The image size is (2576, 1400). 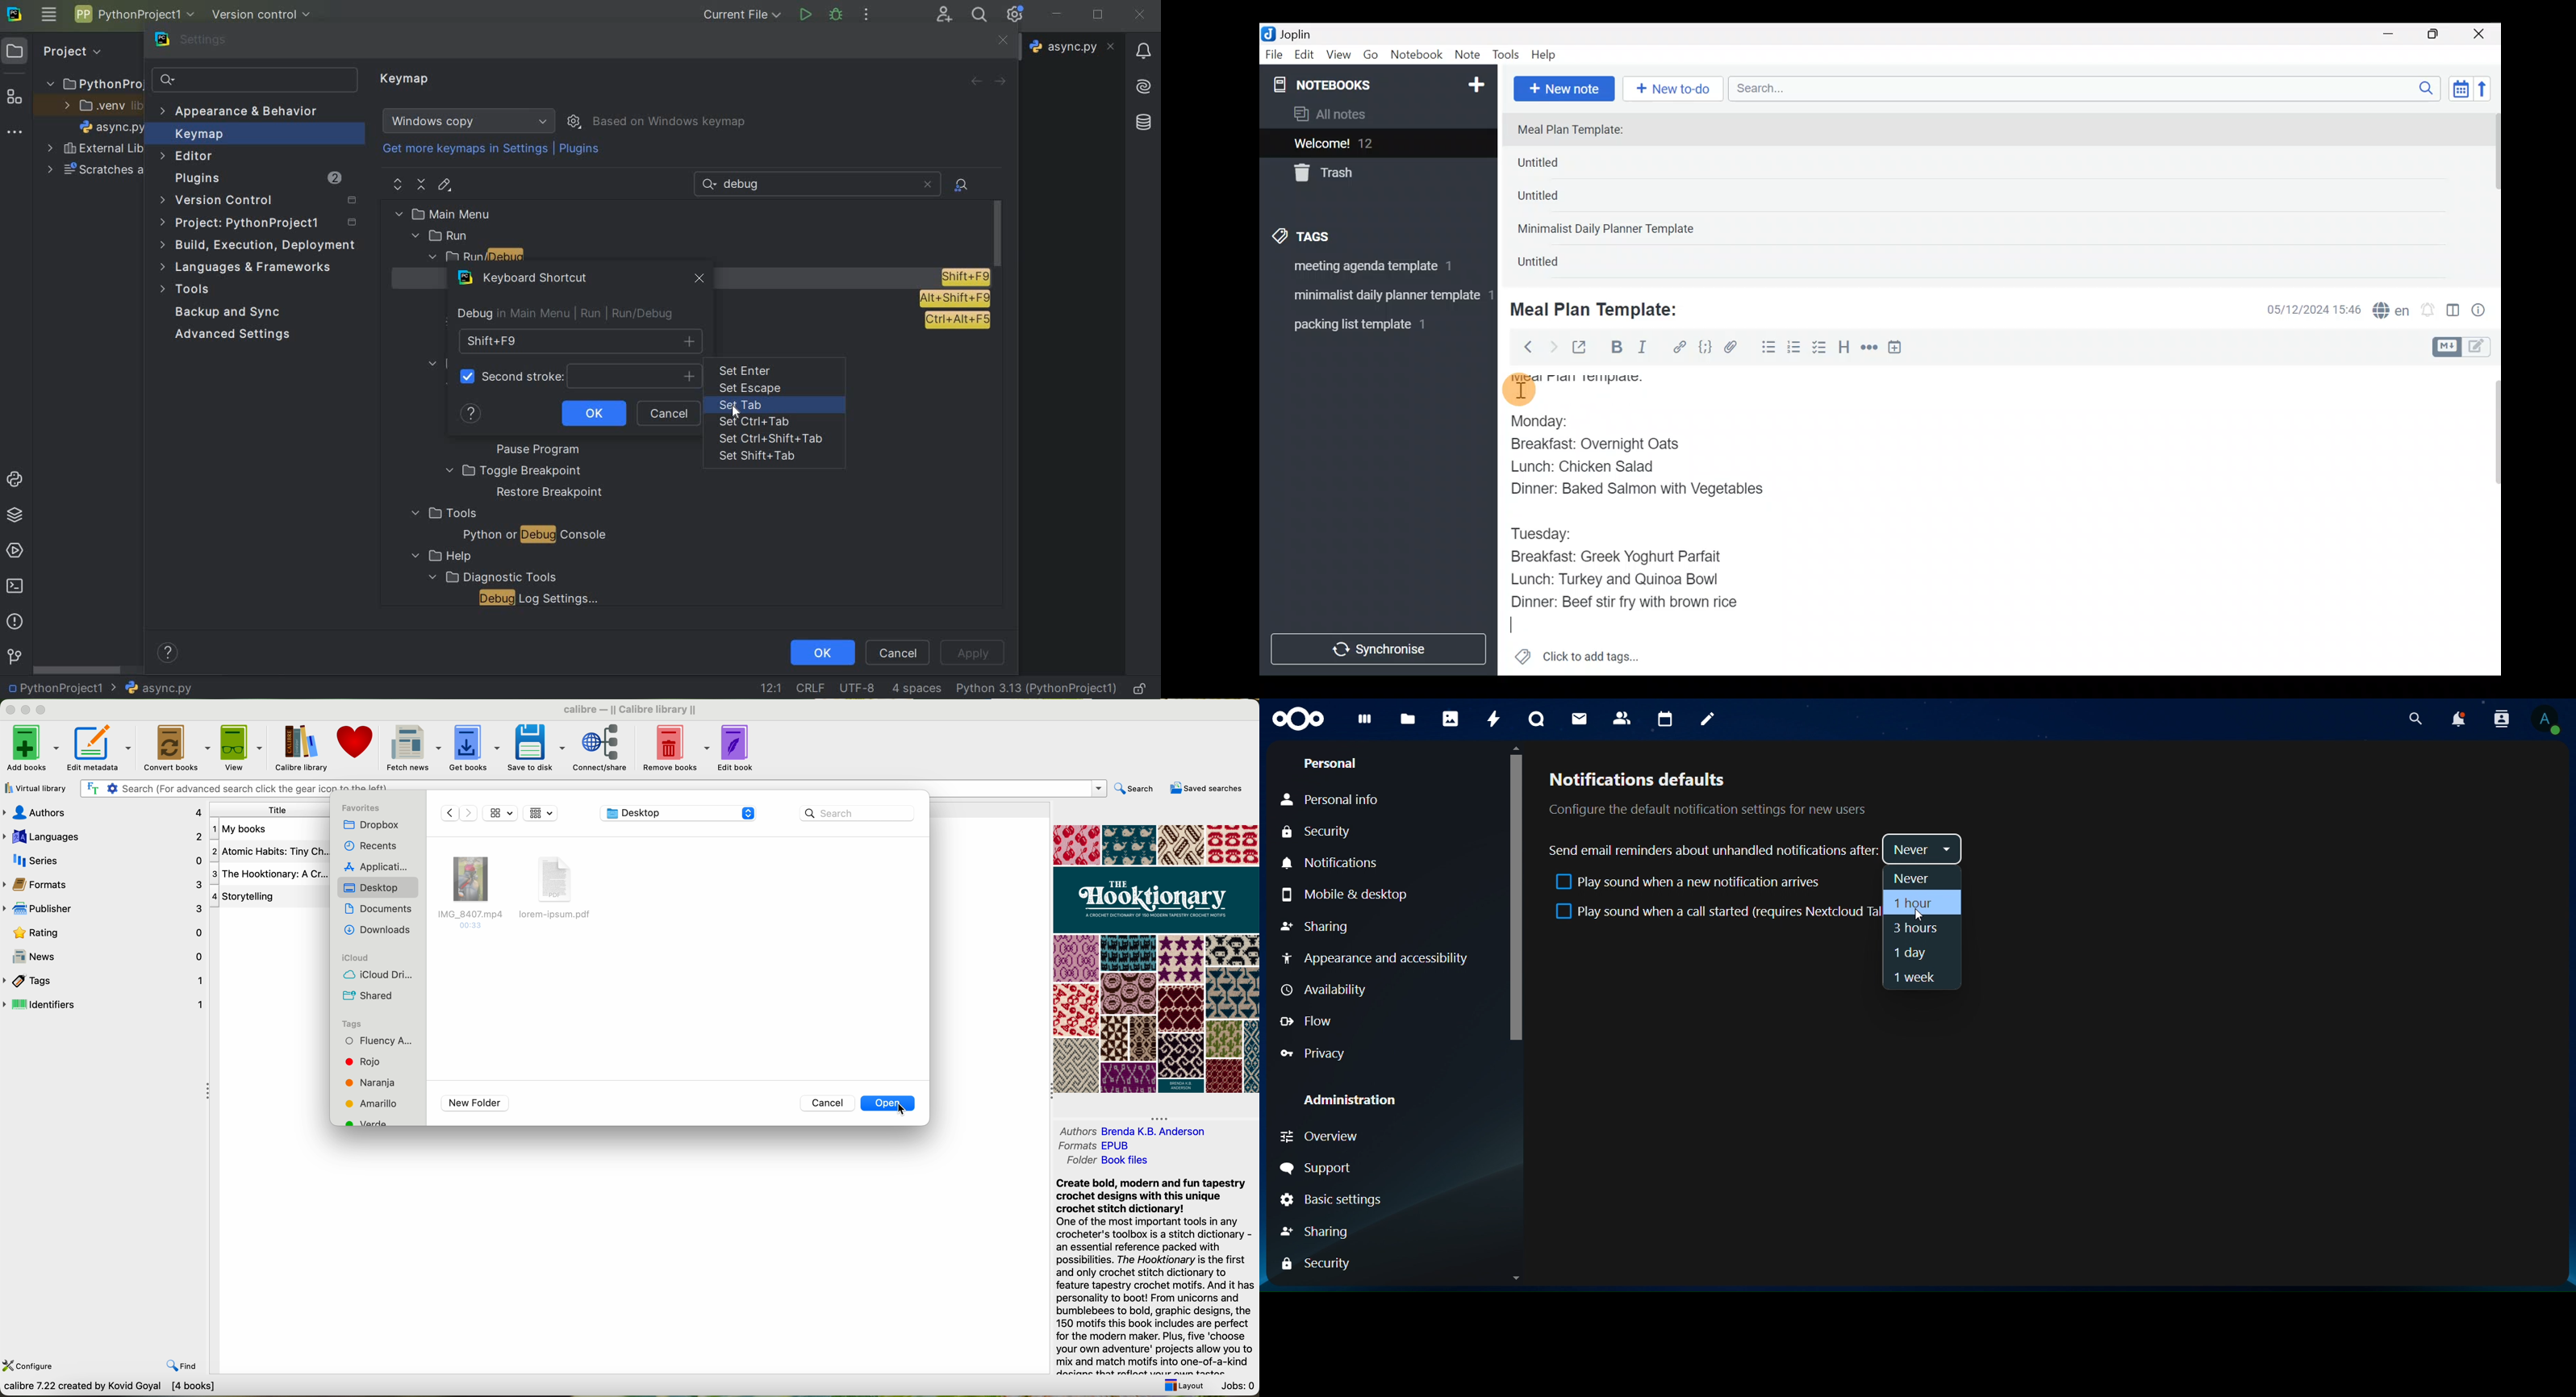 I want to click on authors, so click(x=103, y=813).